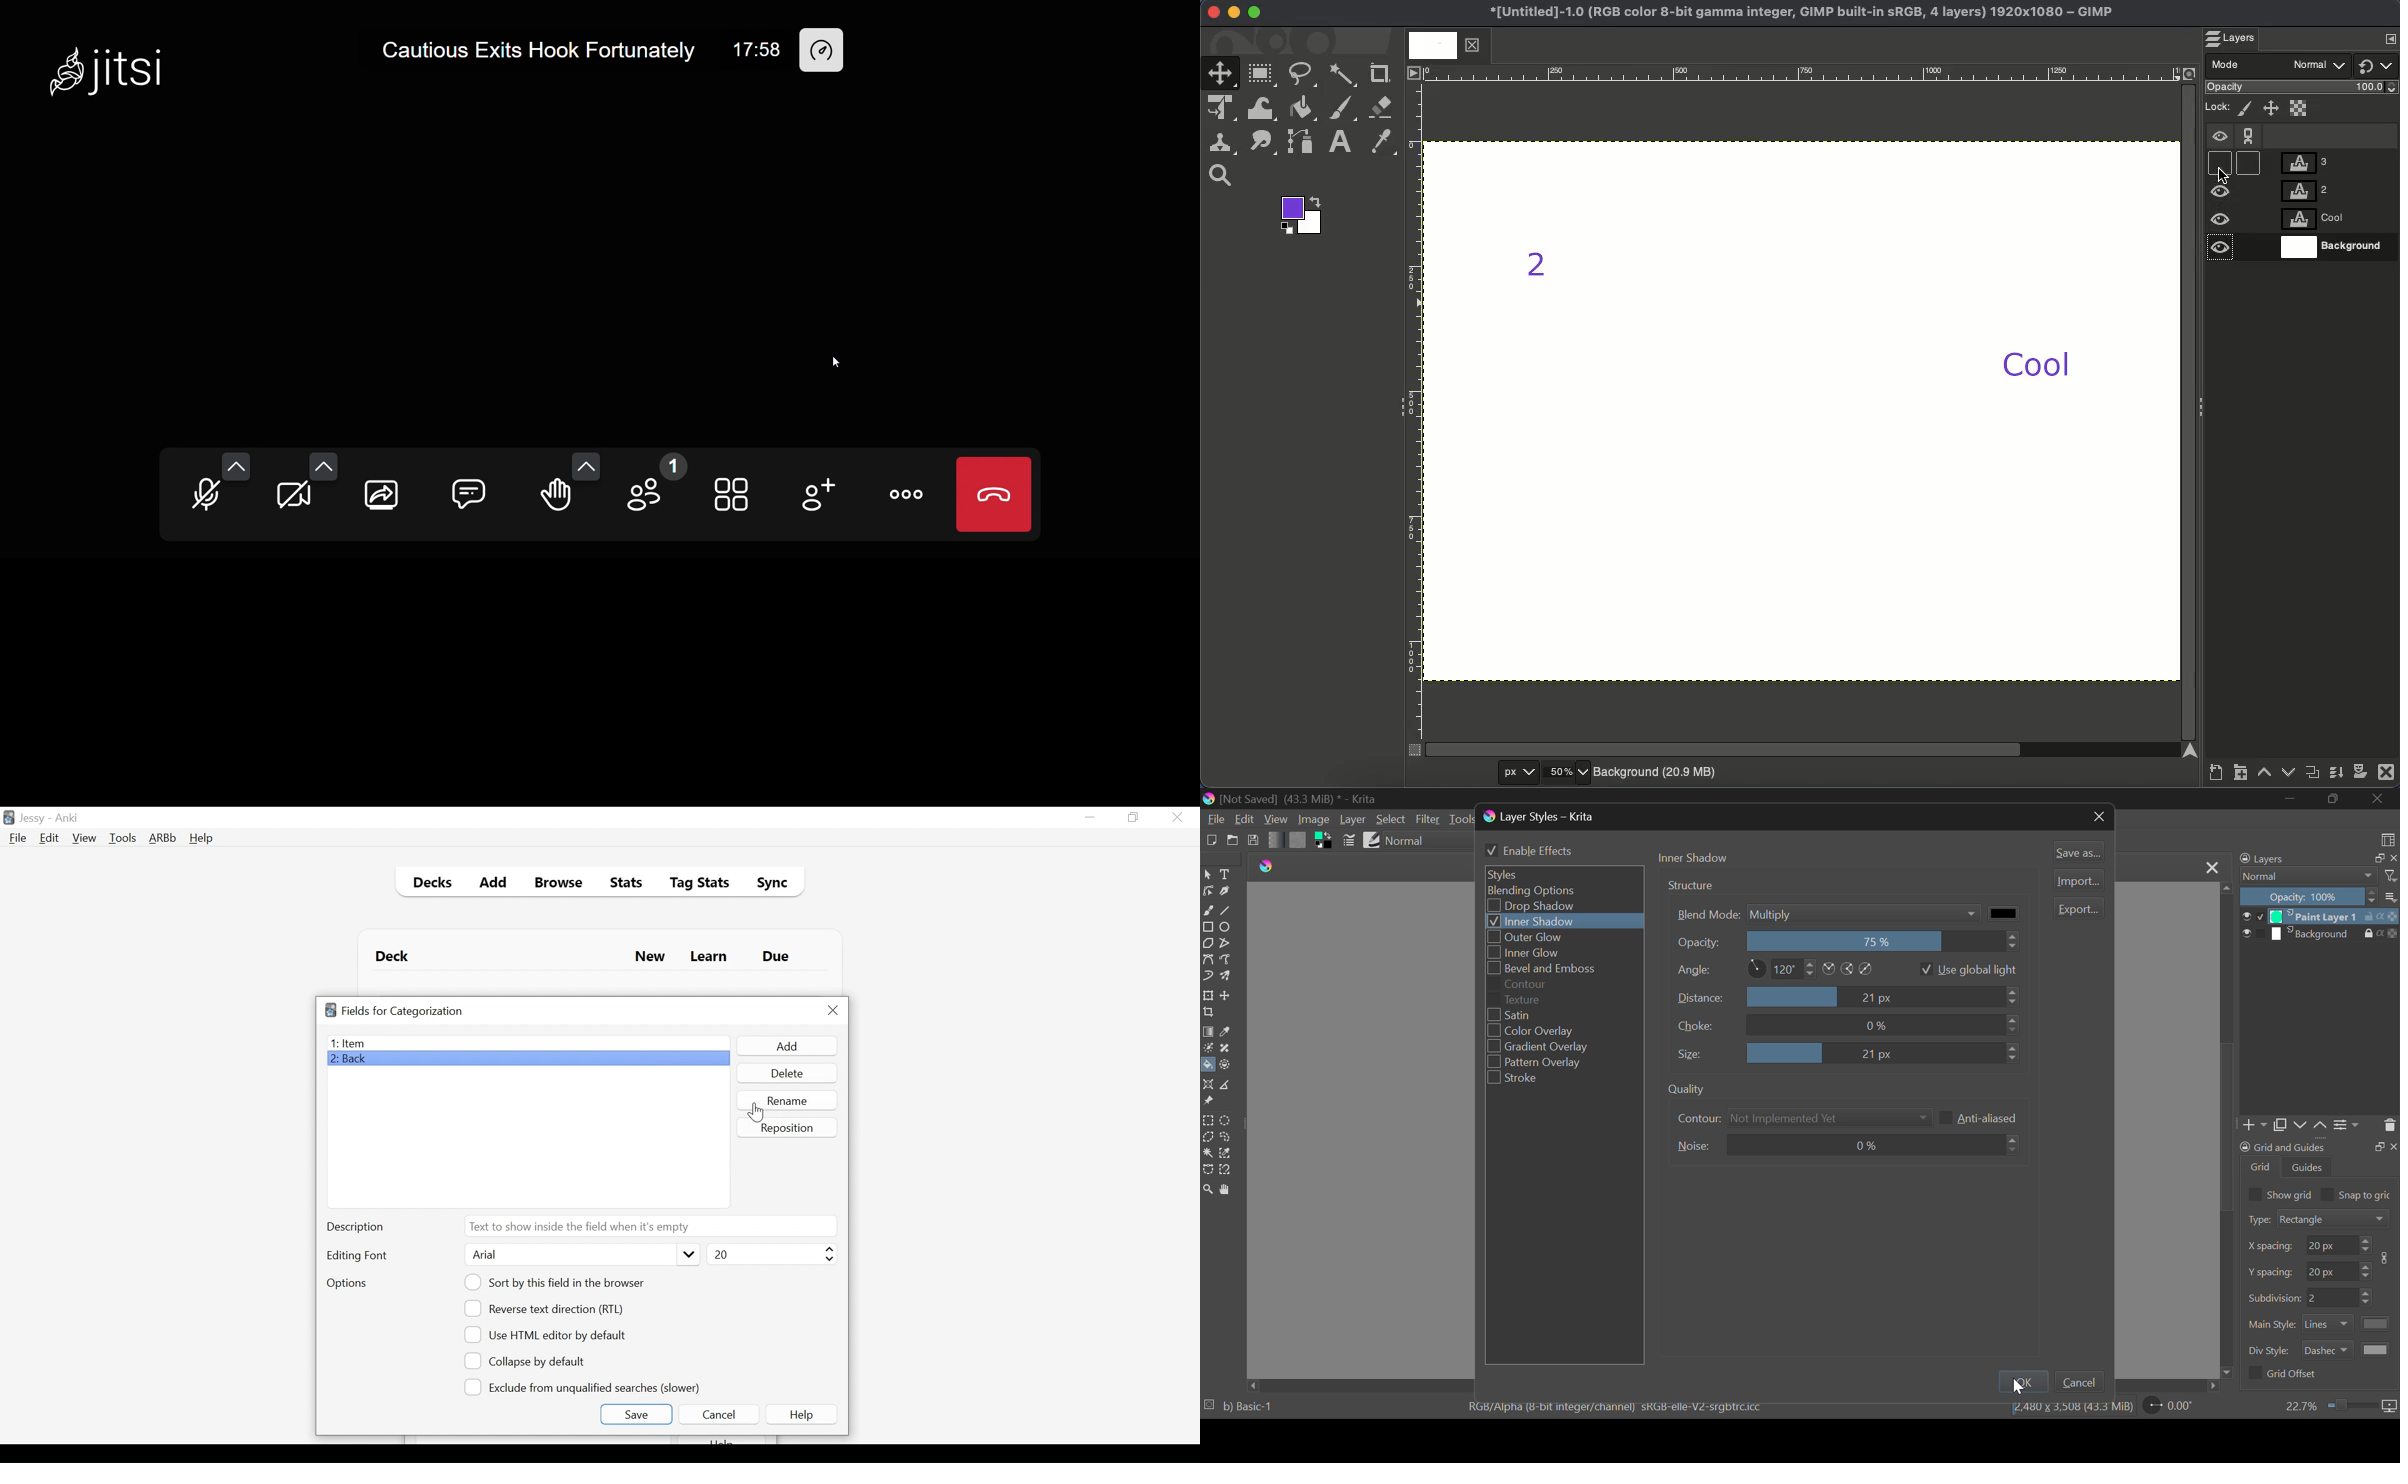  I want to click on Stroke, so click(1551, 1078).